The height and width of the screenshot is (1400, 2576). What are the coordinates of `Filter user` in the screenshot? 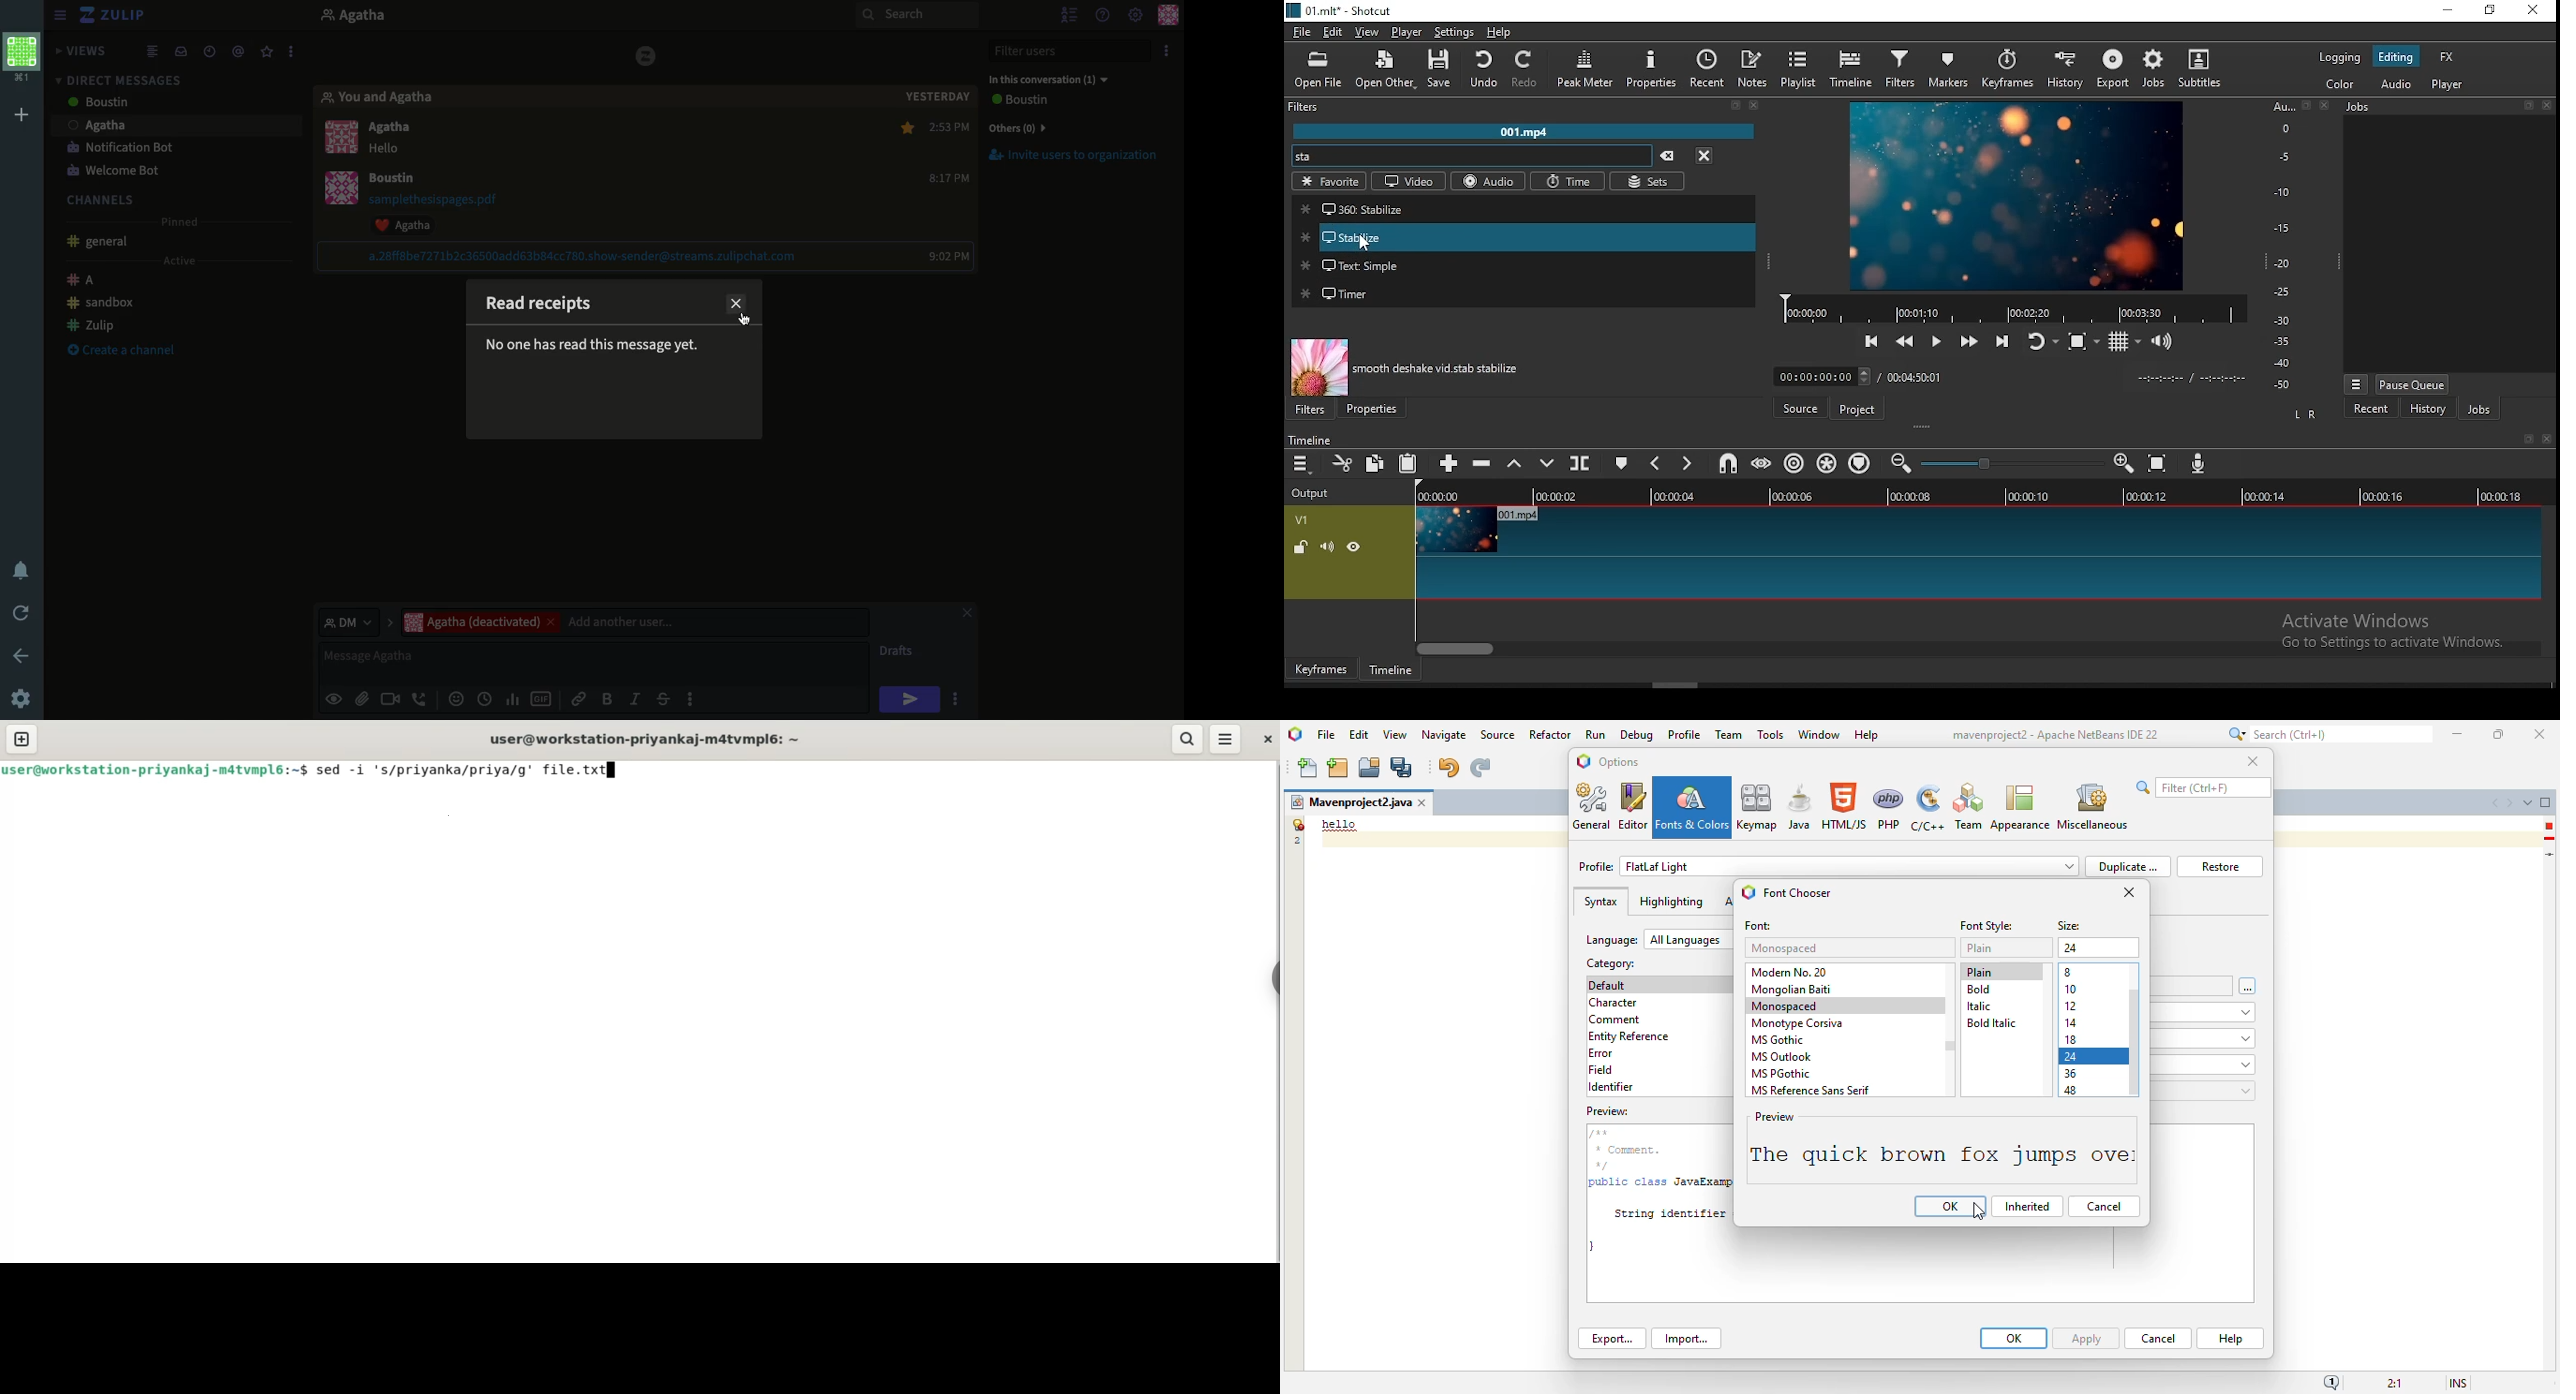 It's located at (1073, 51).